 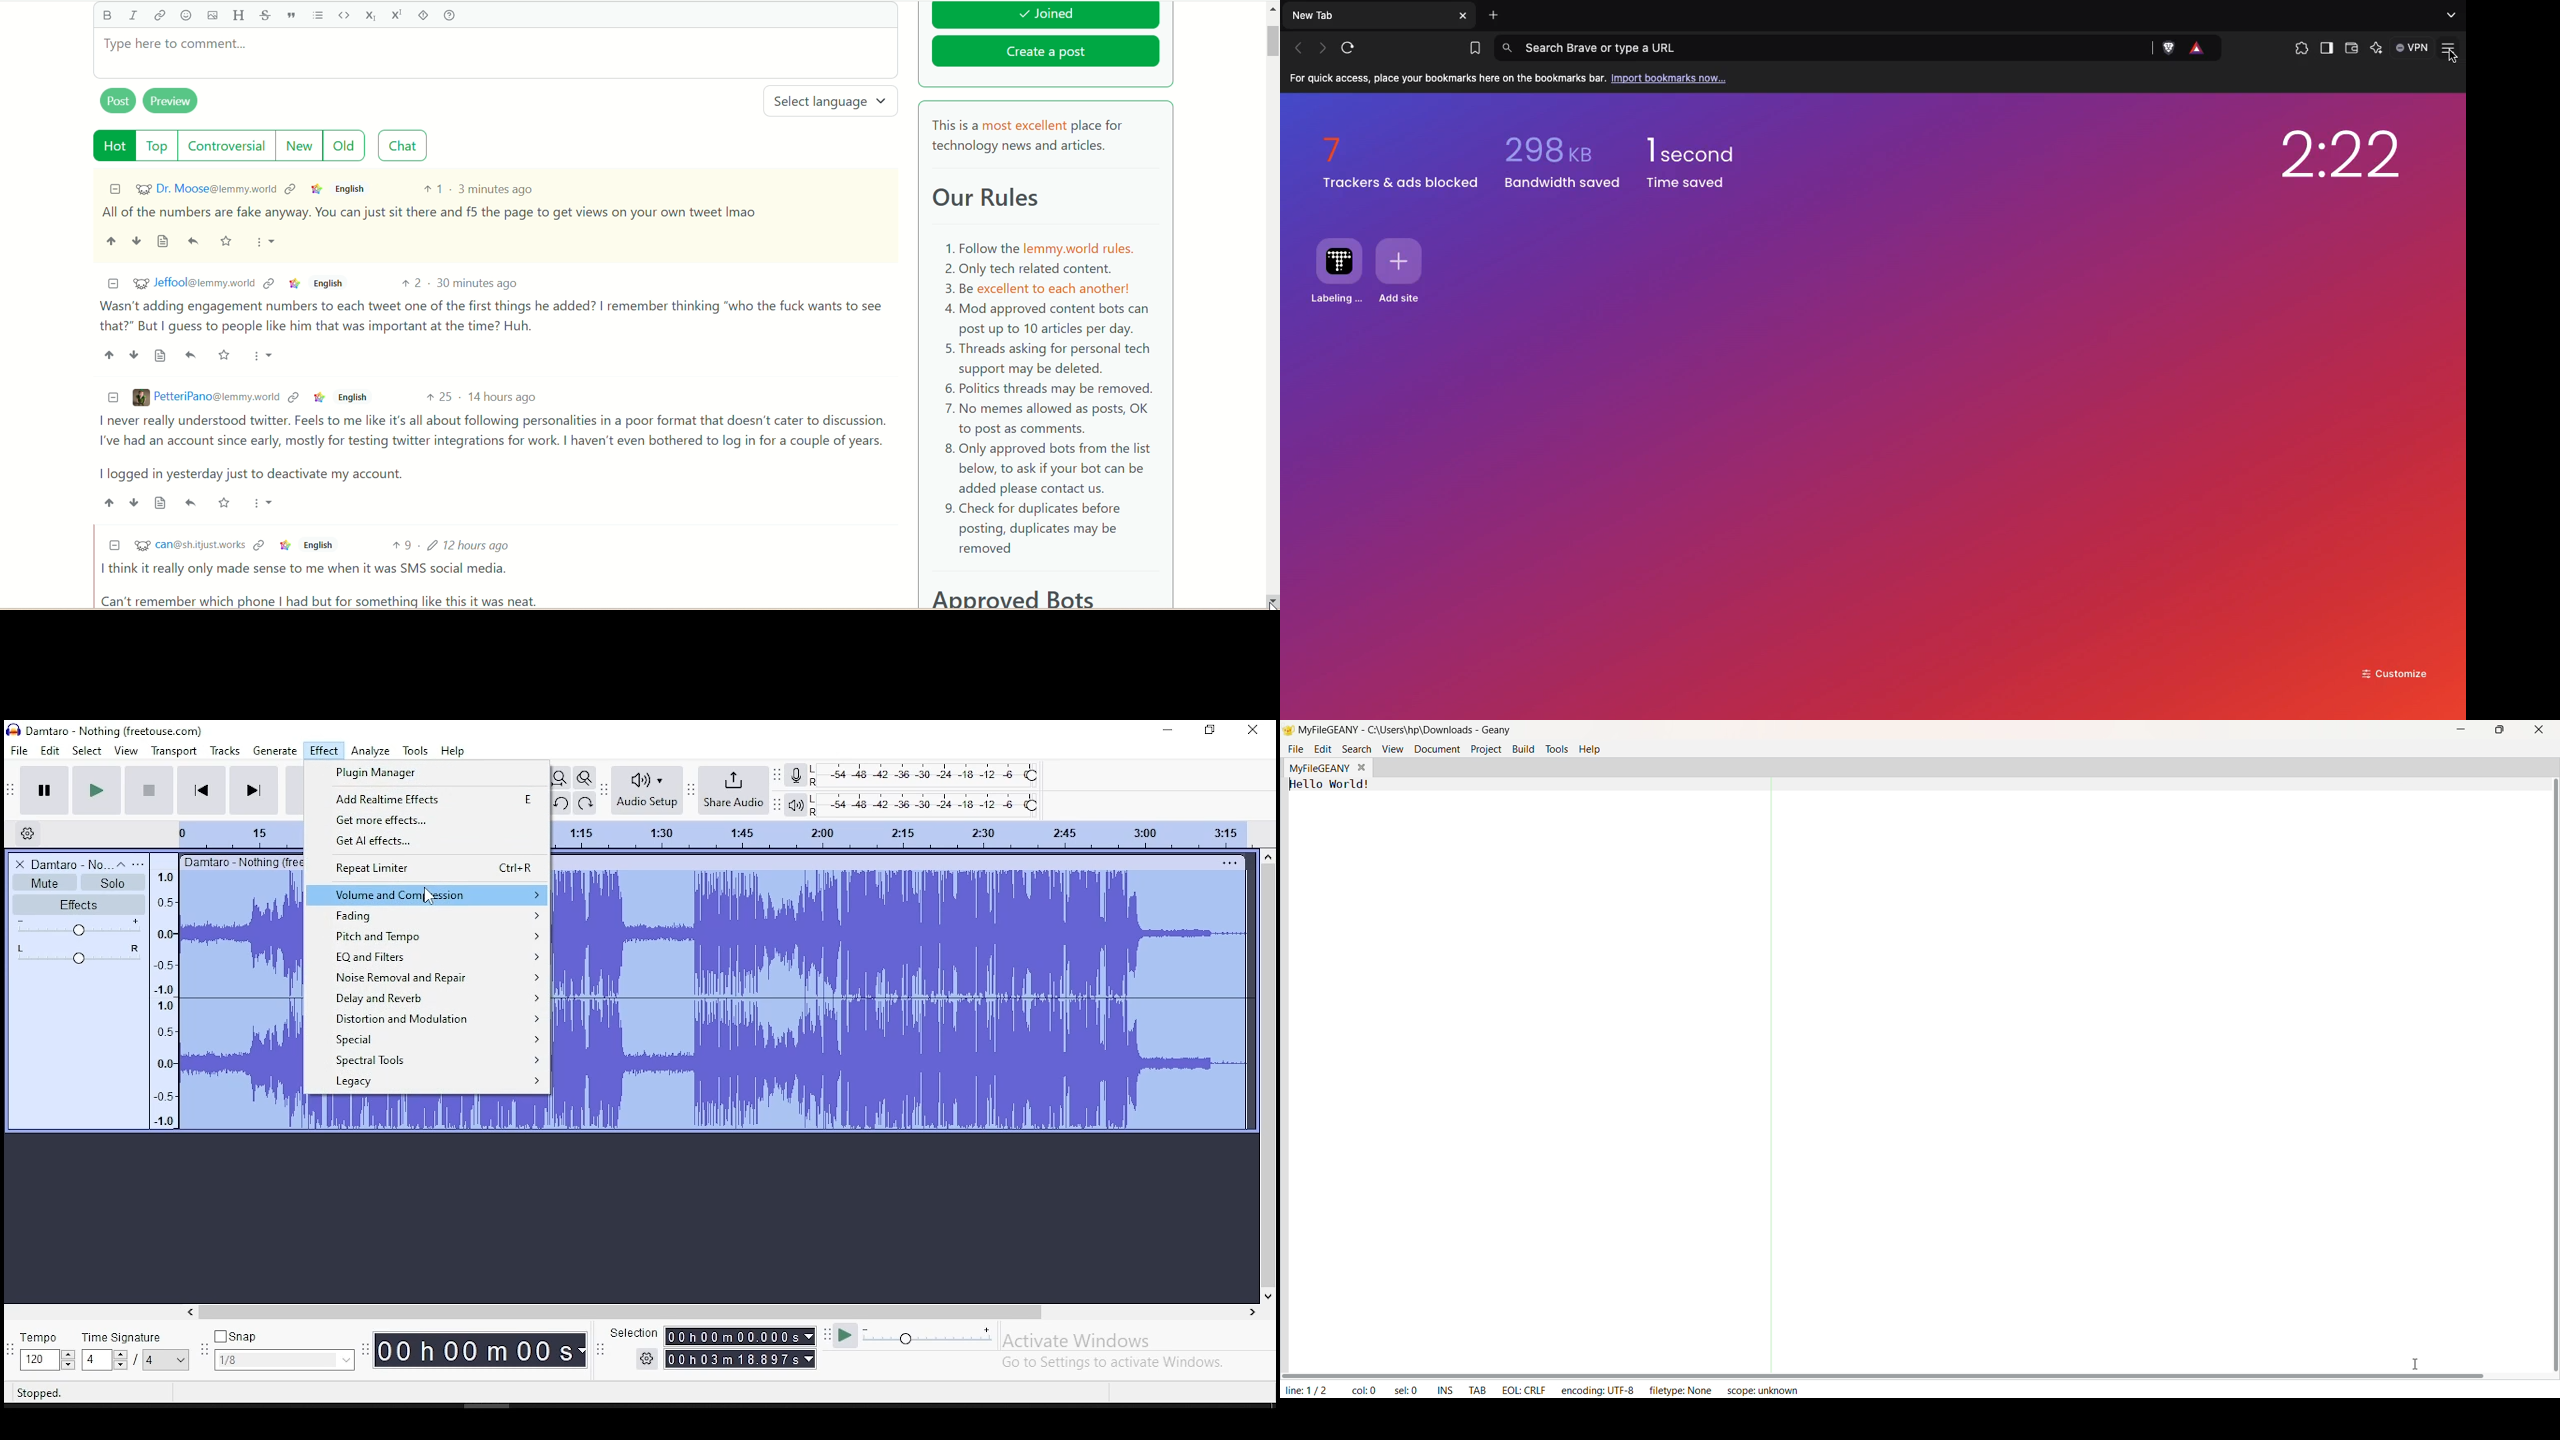 I want to click on get AI effects, so click(x=430, y=841).